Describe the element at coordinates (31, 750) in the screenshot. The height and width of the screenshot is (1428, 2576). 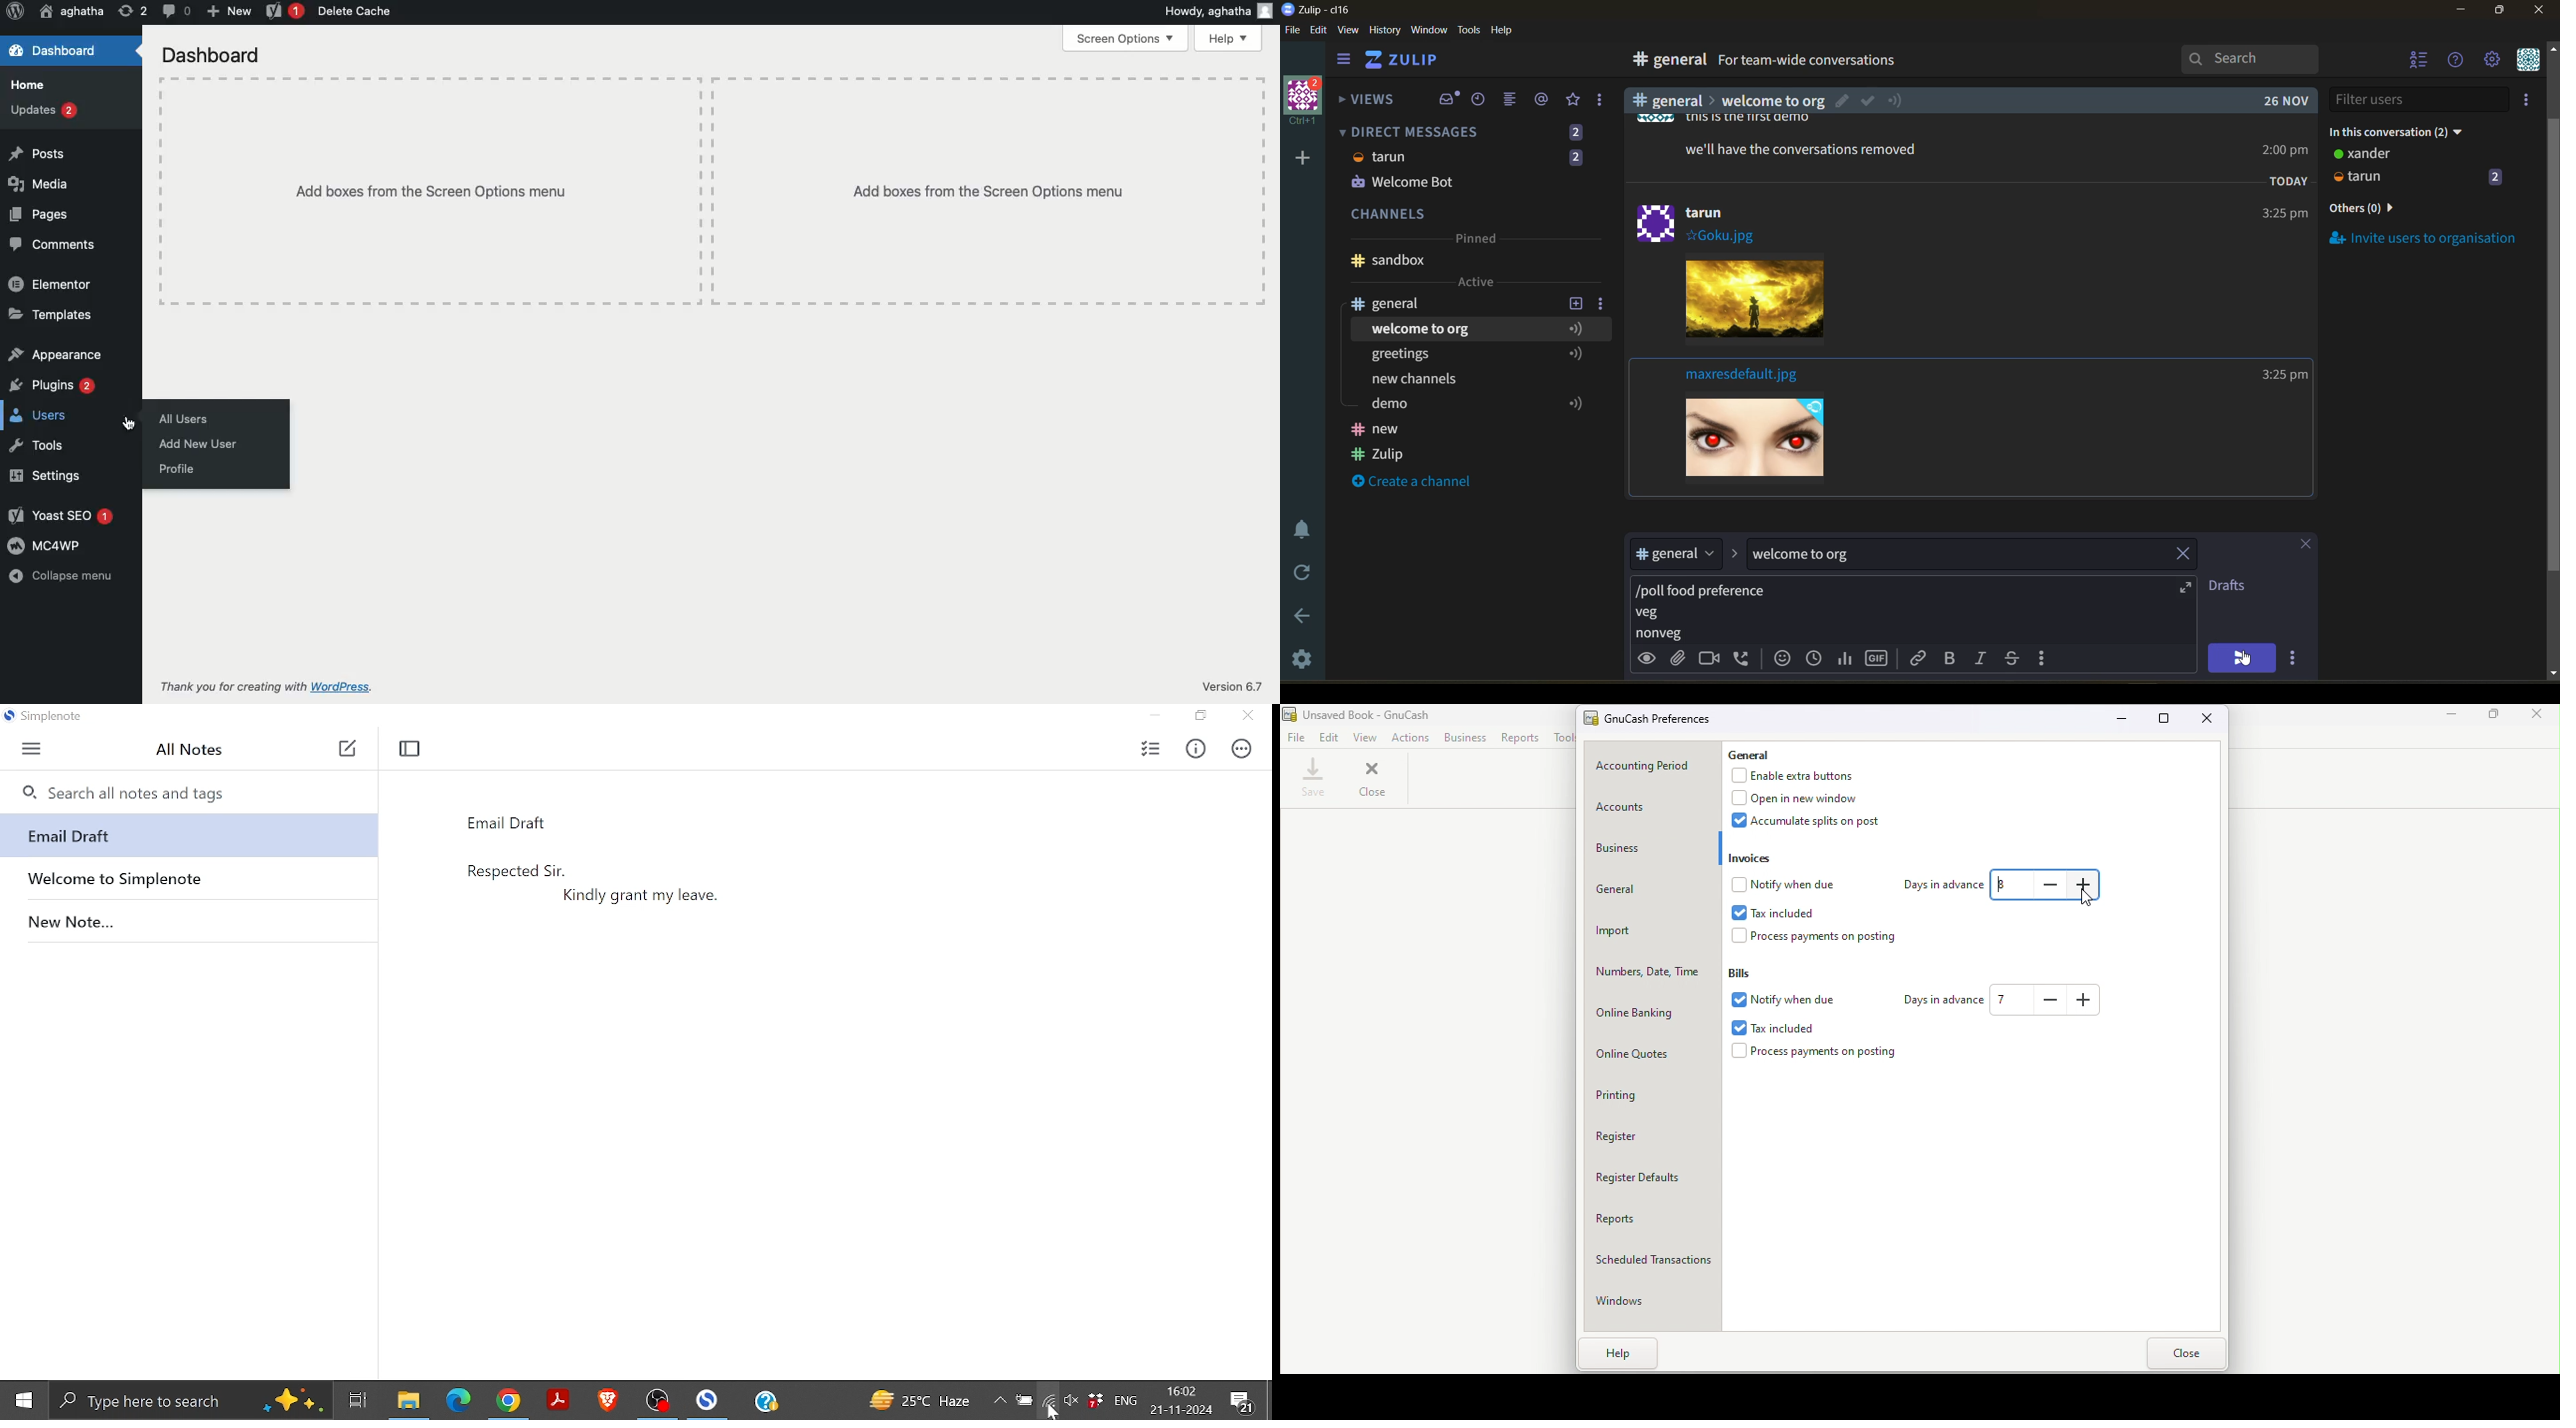
I see `Menu` at that location.